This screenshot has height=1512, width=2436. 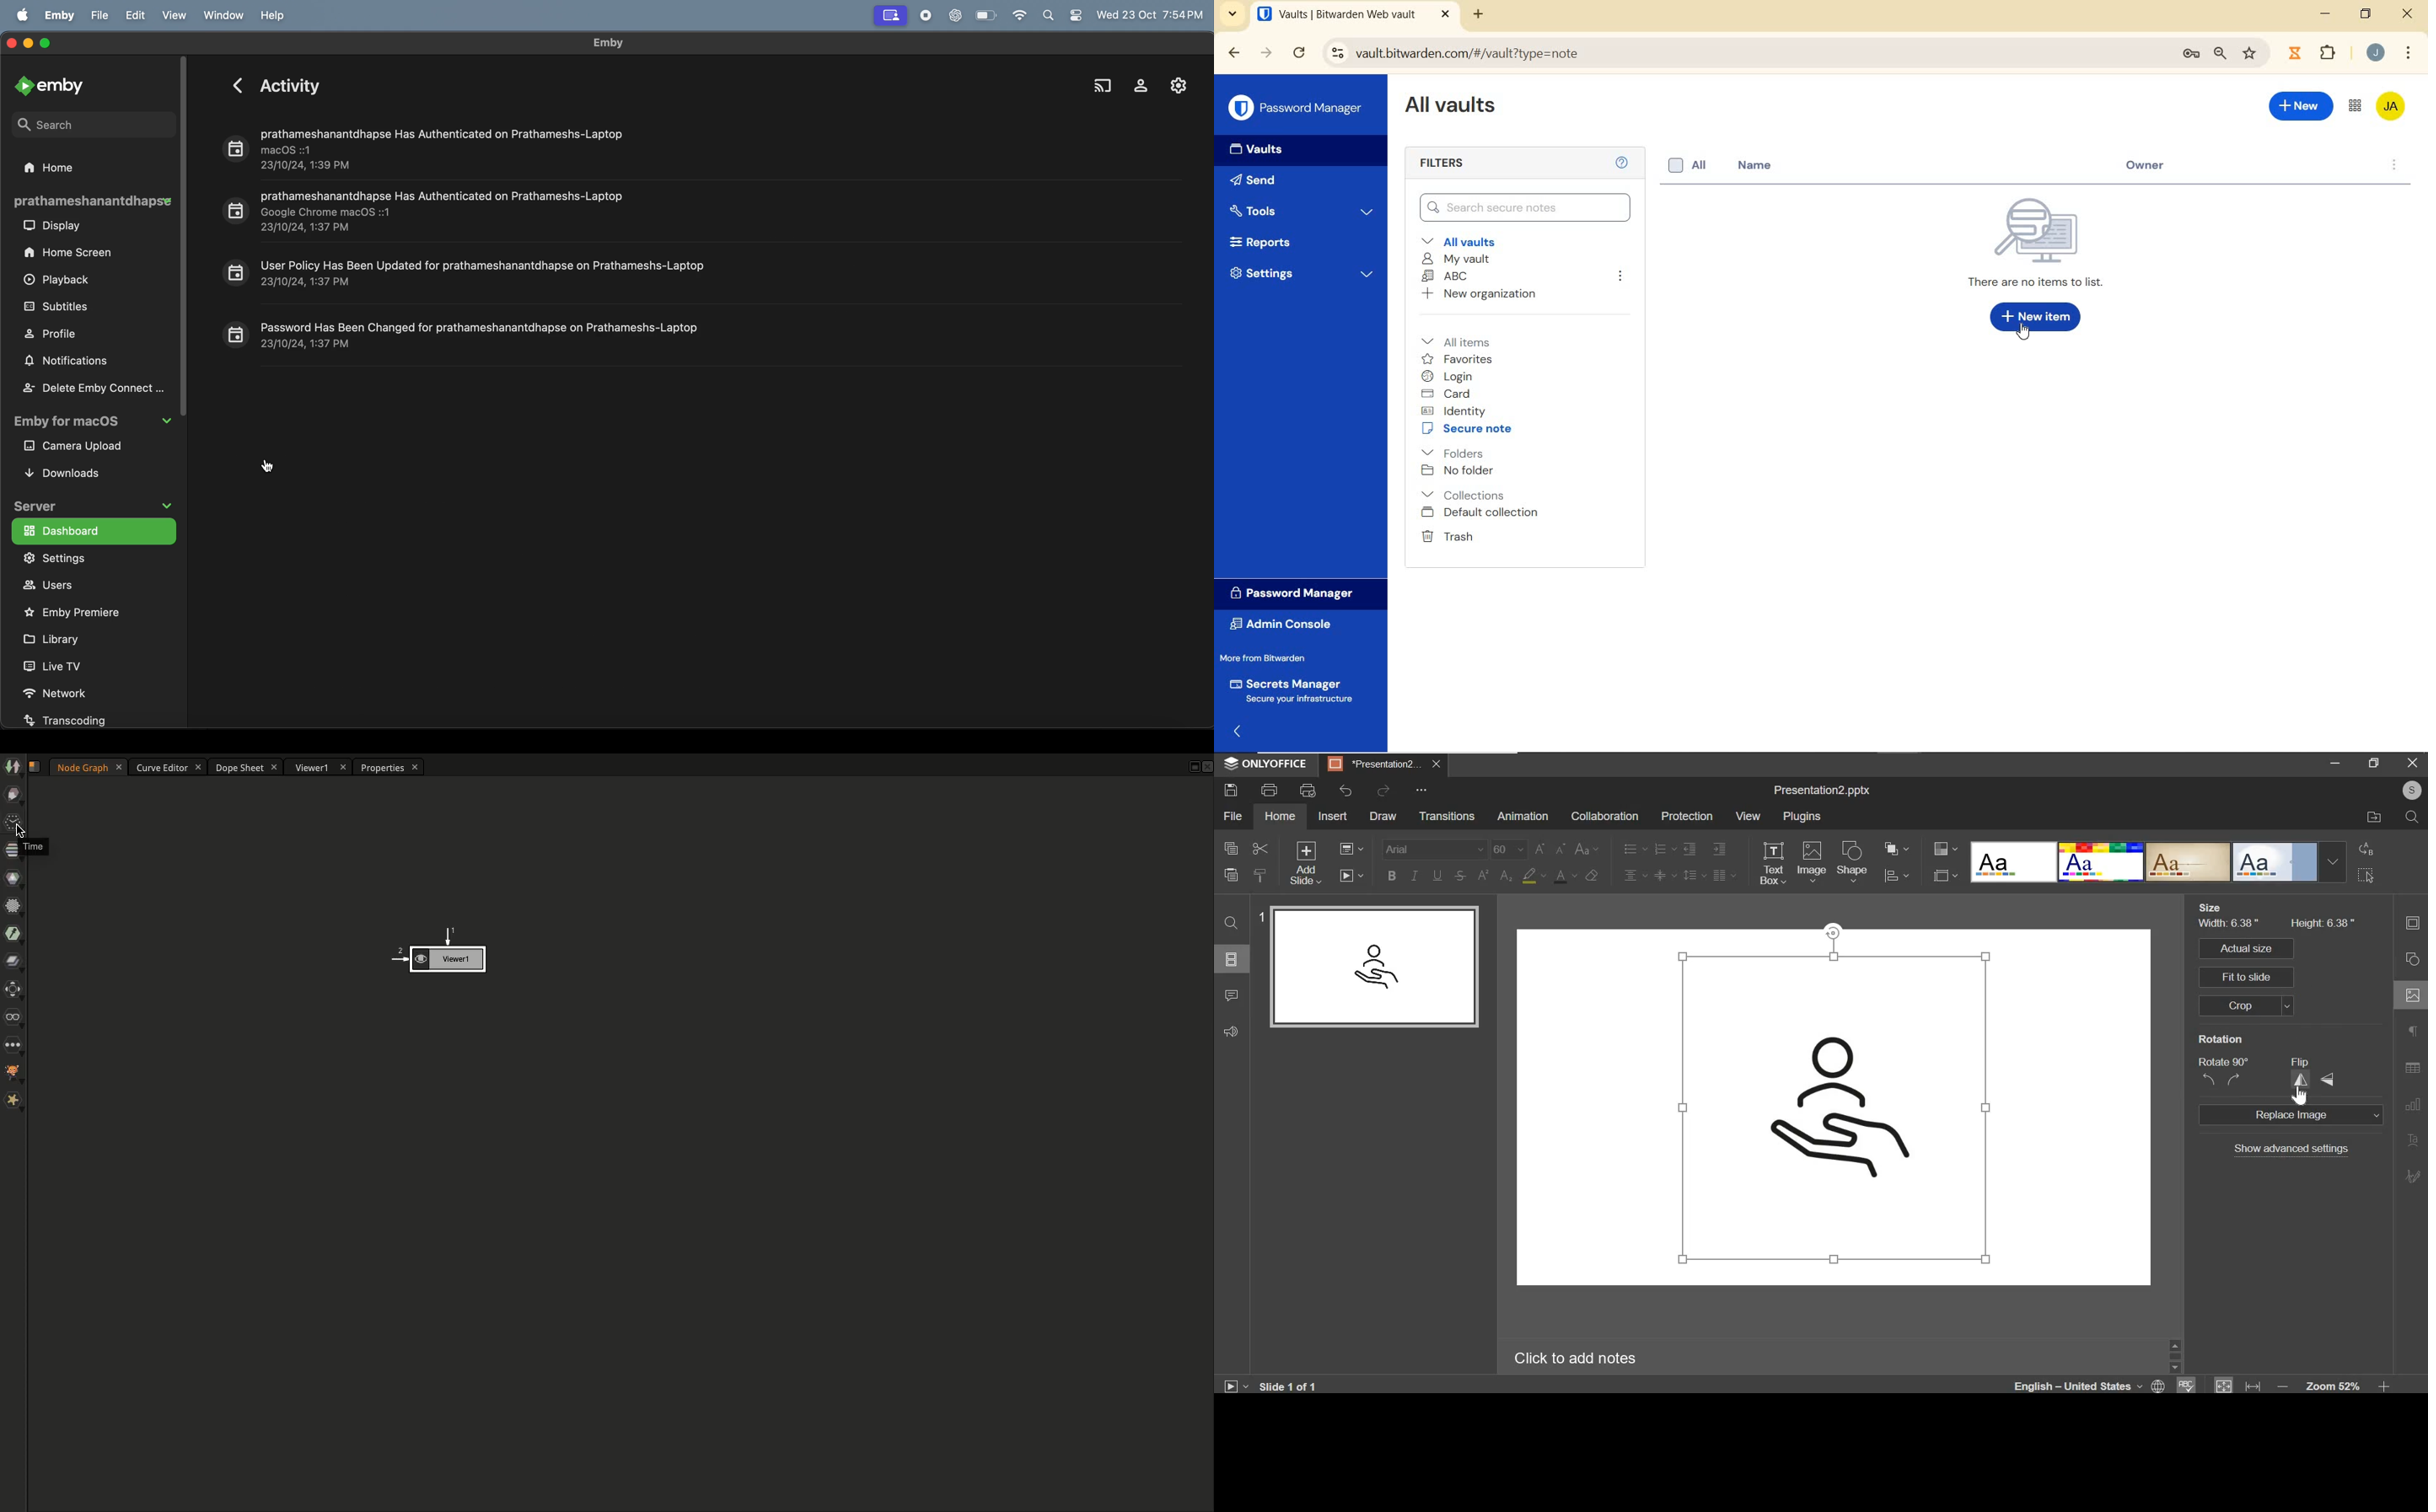 I want to click on home, so click(x=65, y=167).